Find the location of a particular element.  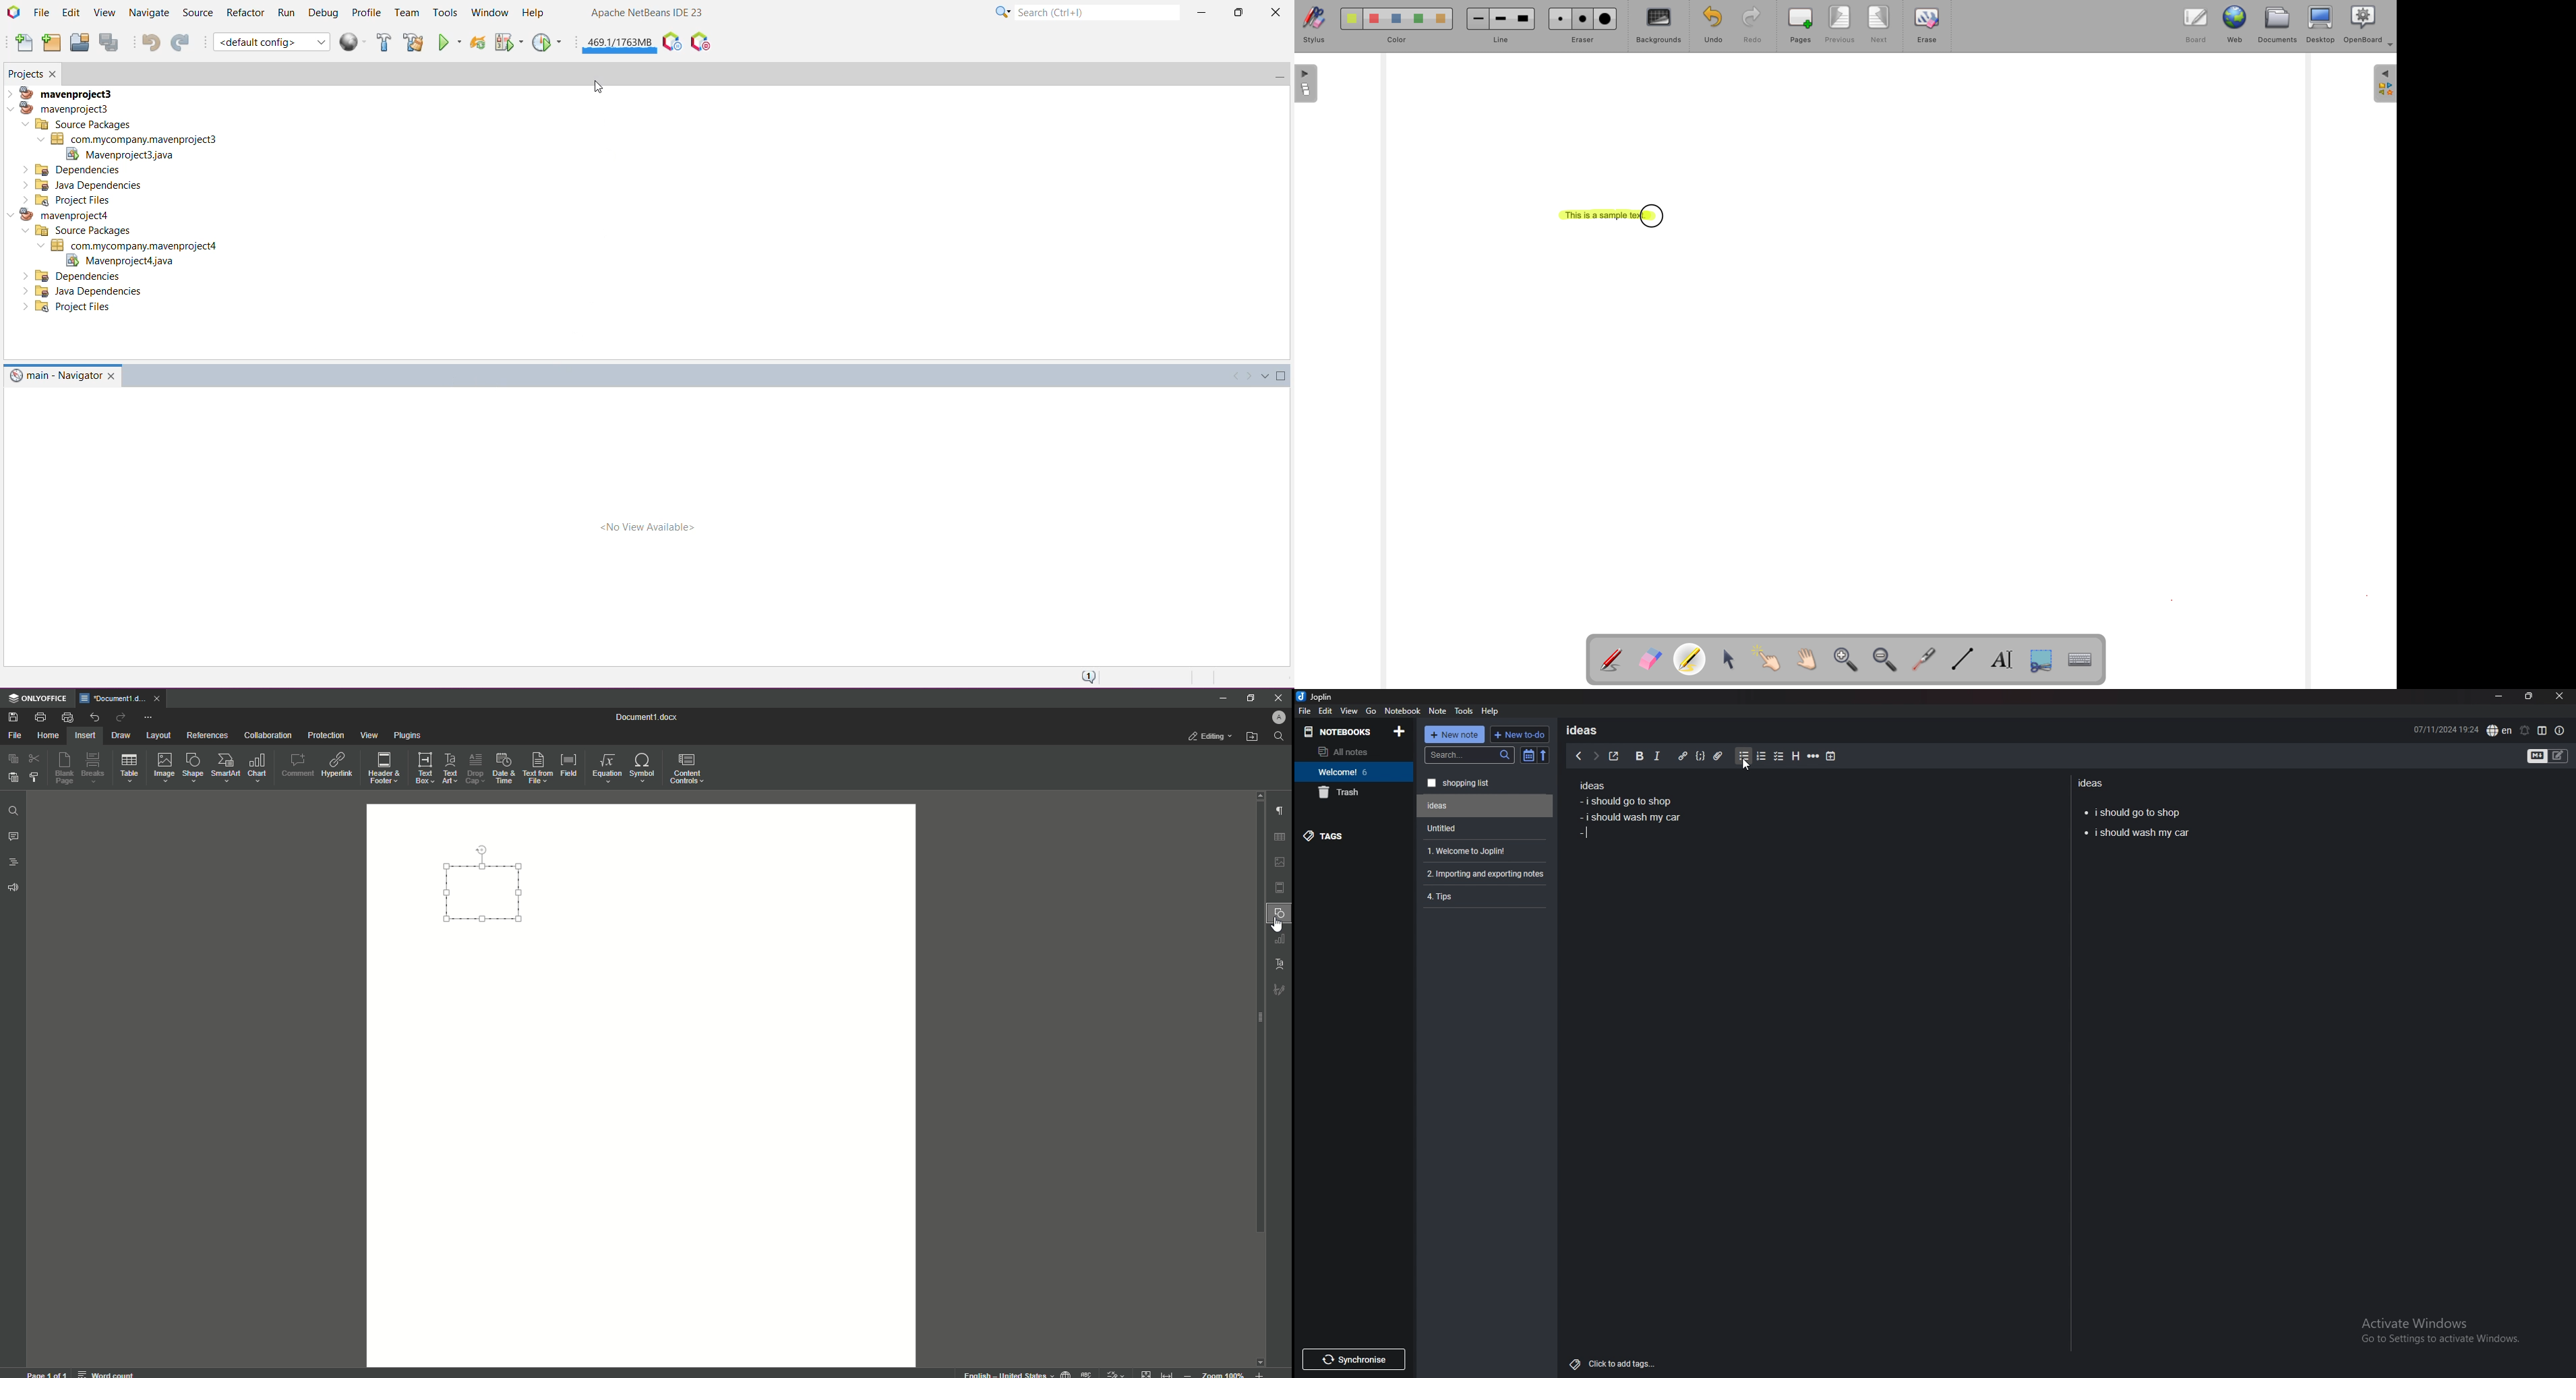

set alarm is located at coordinates (2524, 730).